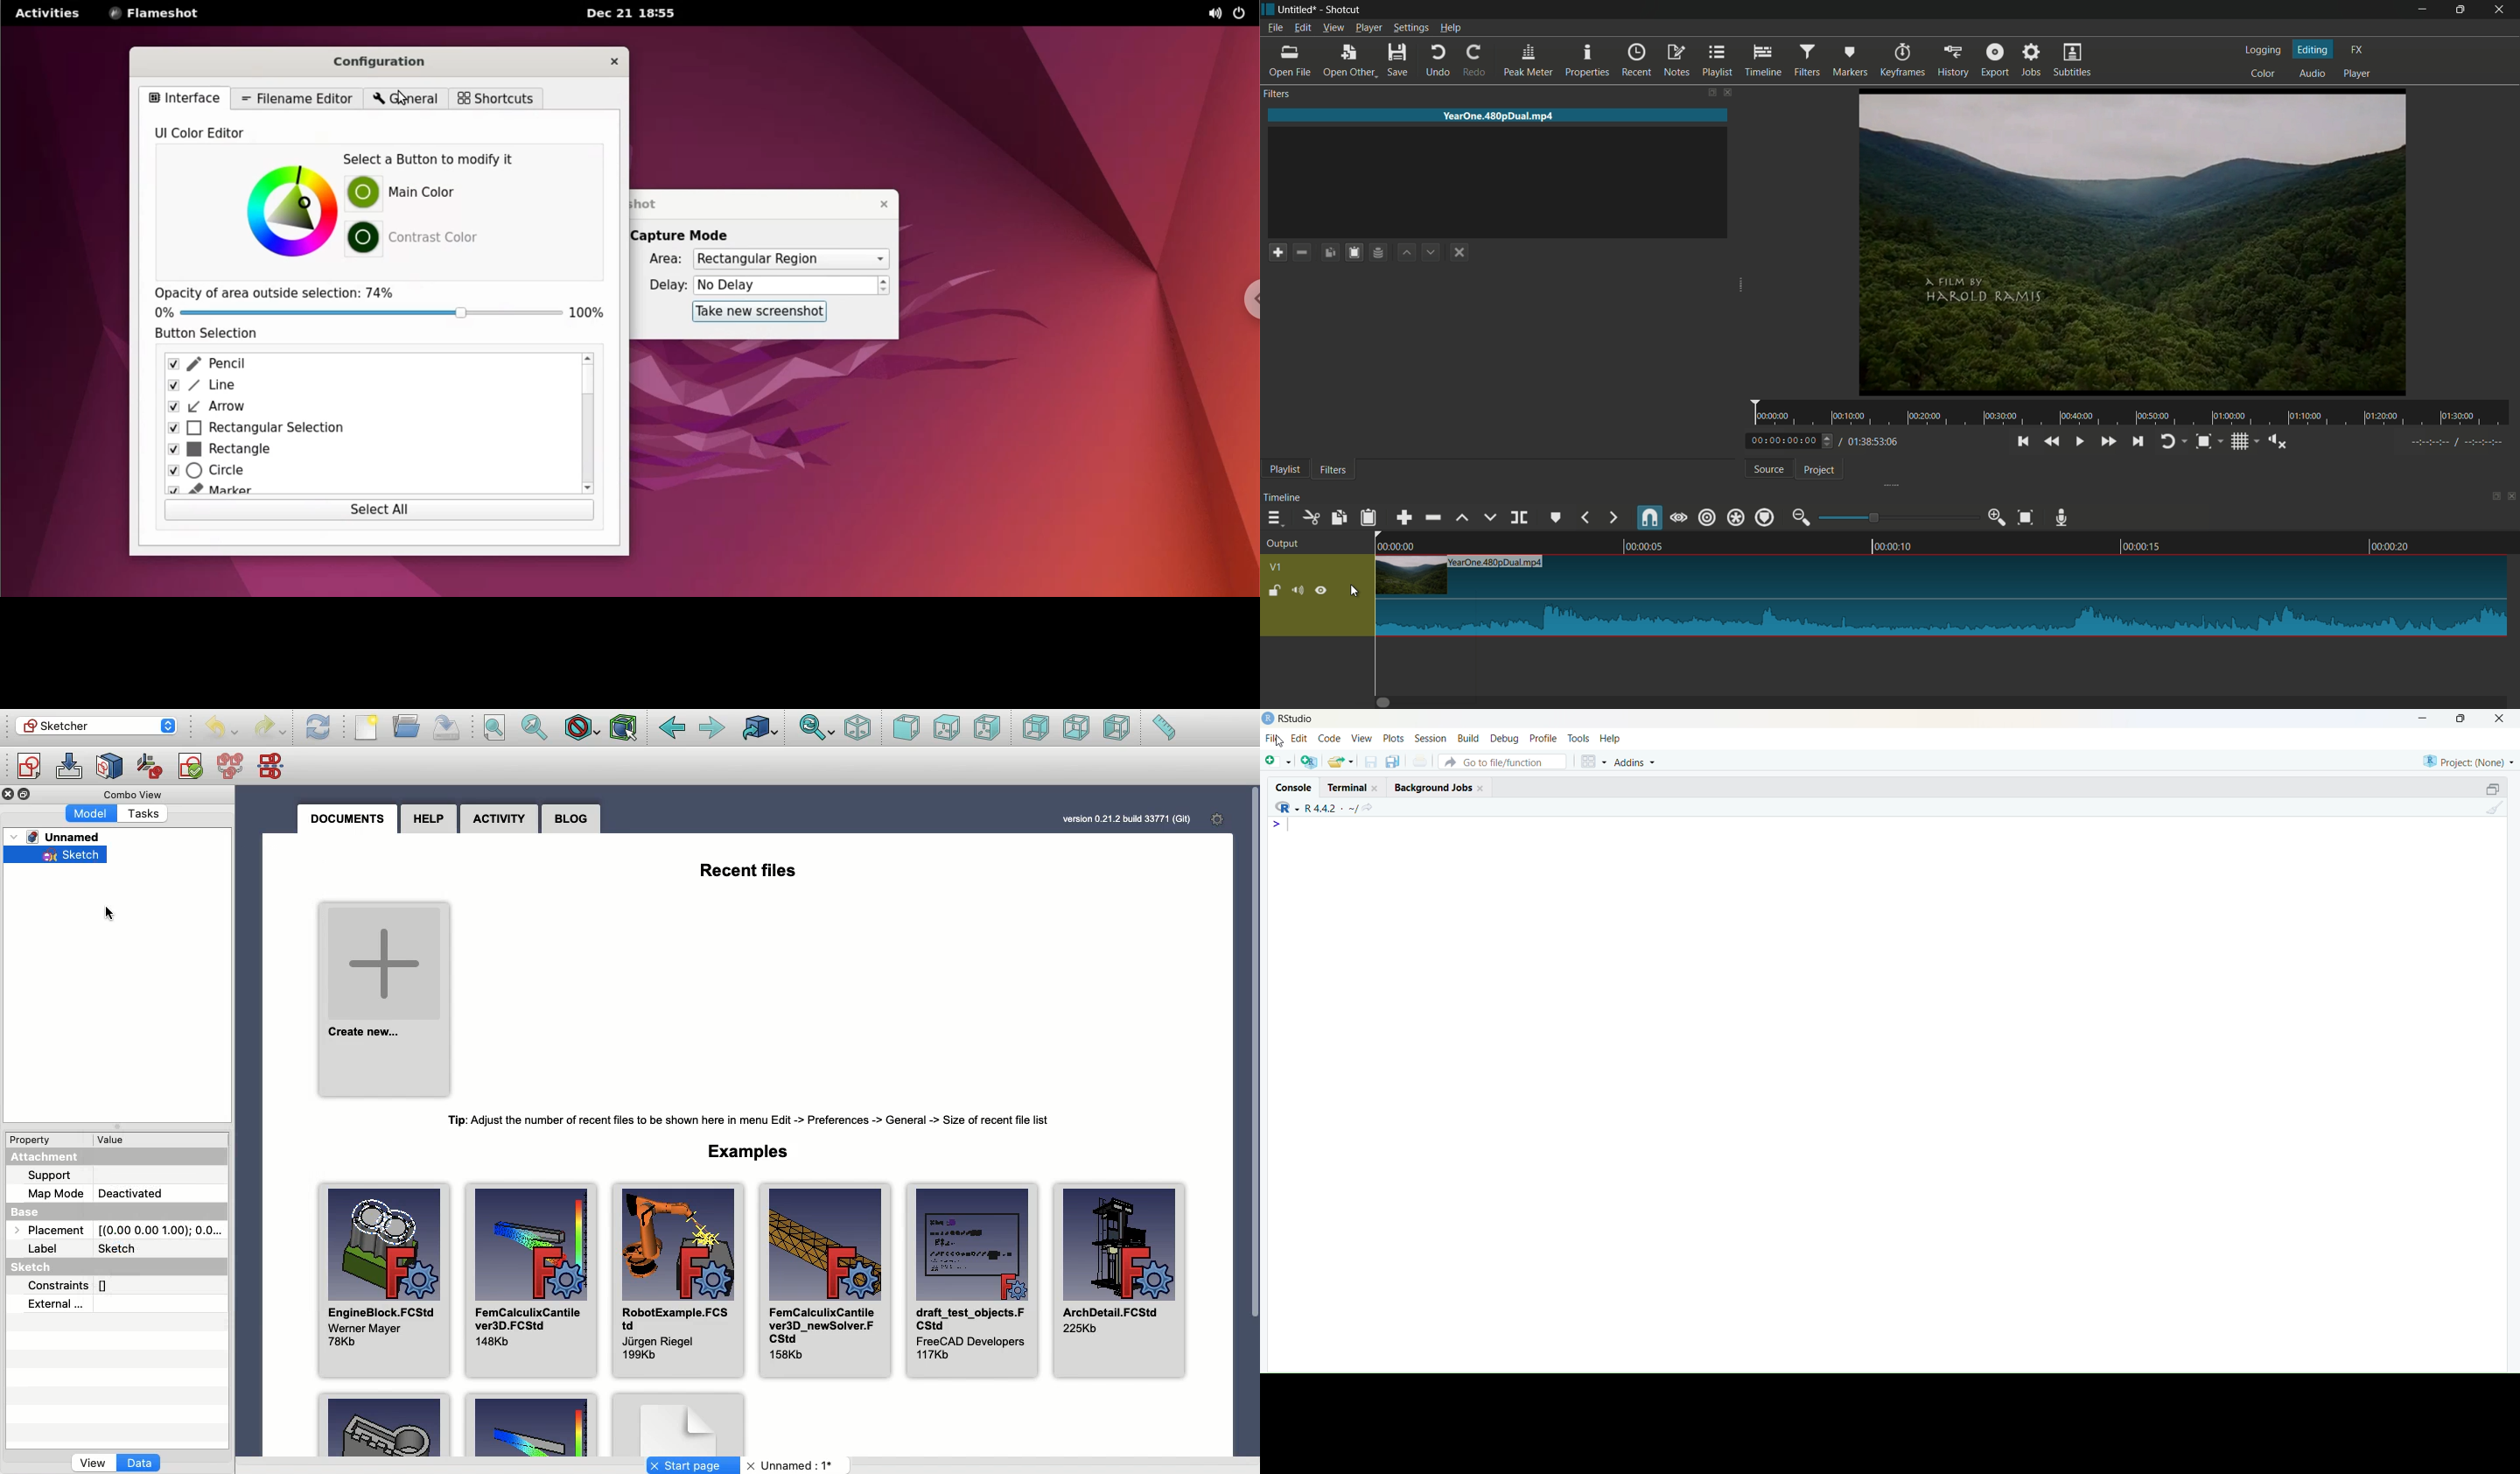  I want to click on jobs, so click(2032, 61).